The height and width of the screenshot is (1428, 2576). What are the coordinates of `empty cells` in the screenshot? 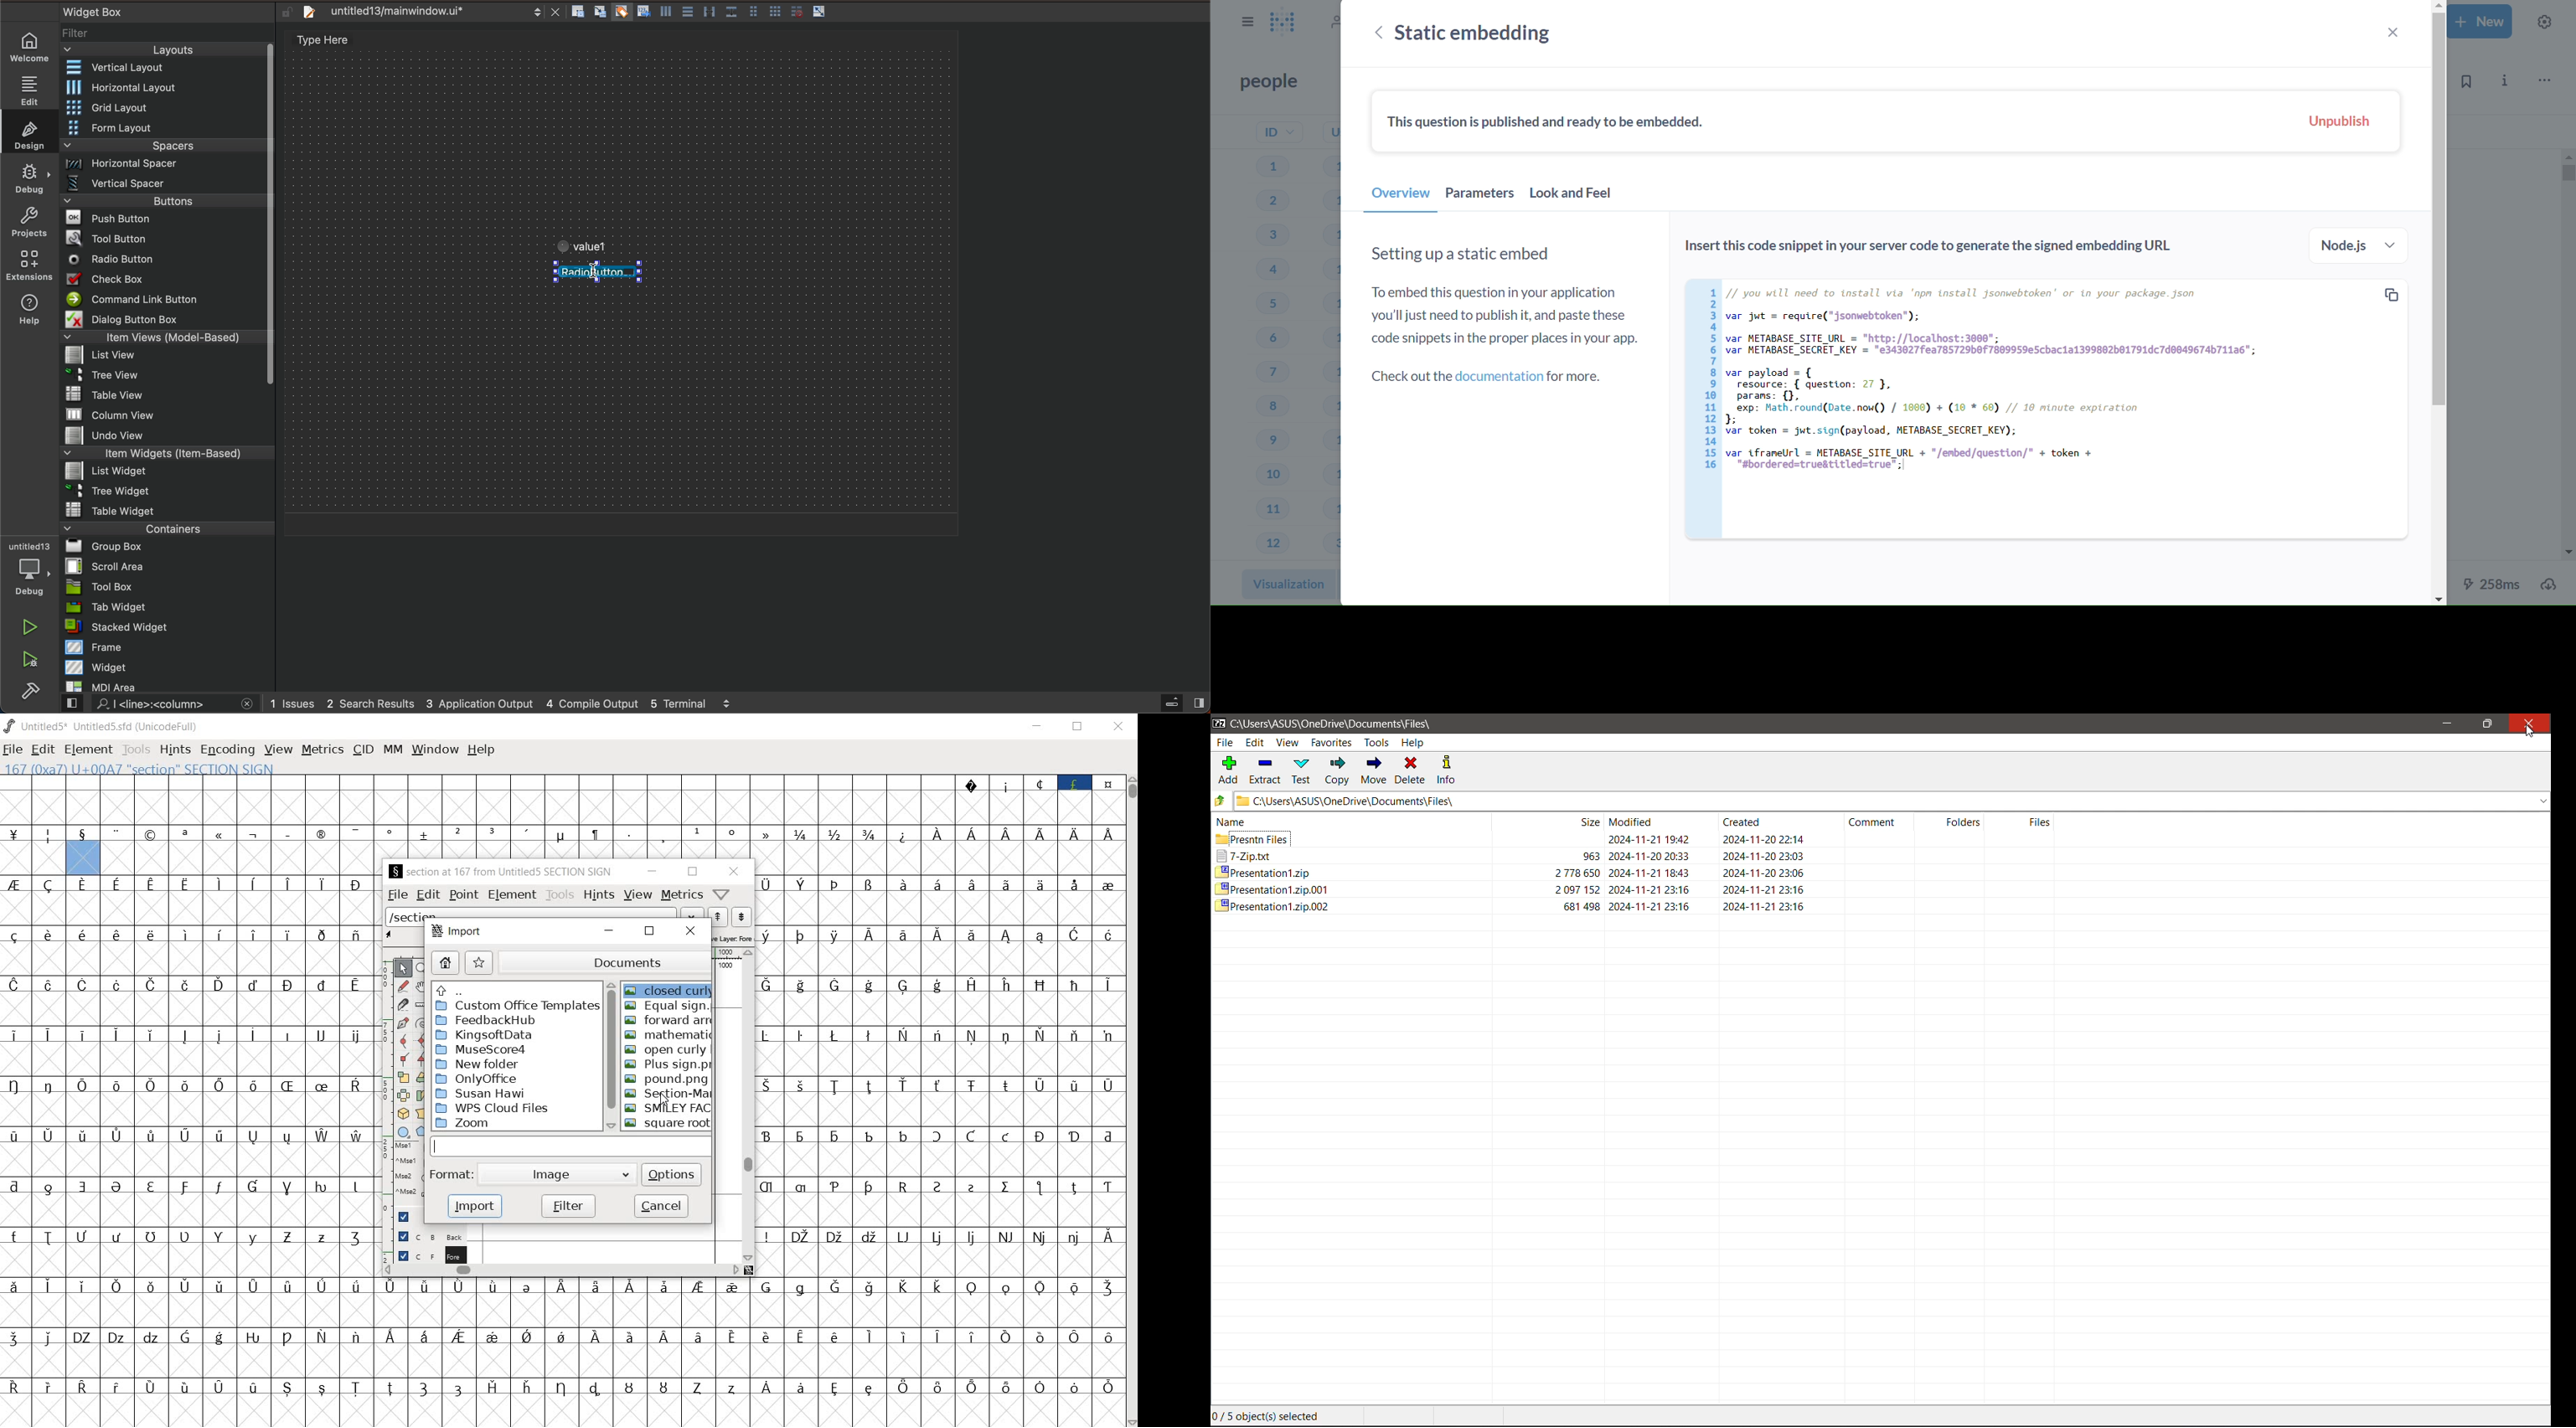 It's located at (189, 1158).